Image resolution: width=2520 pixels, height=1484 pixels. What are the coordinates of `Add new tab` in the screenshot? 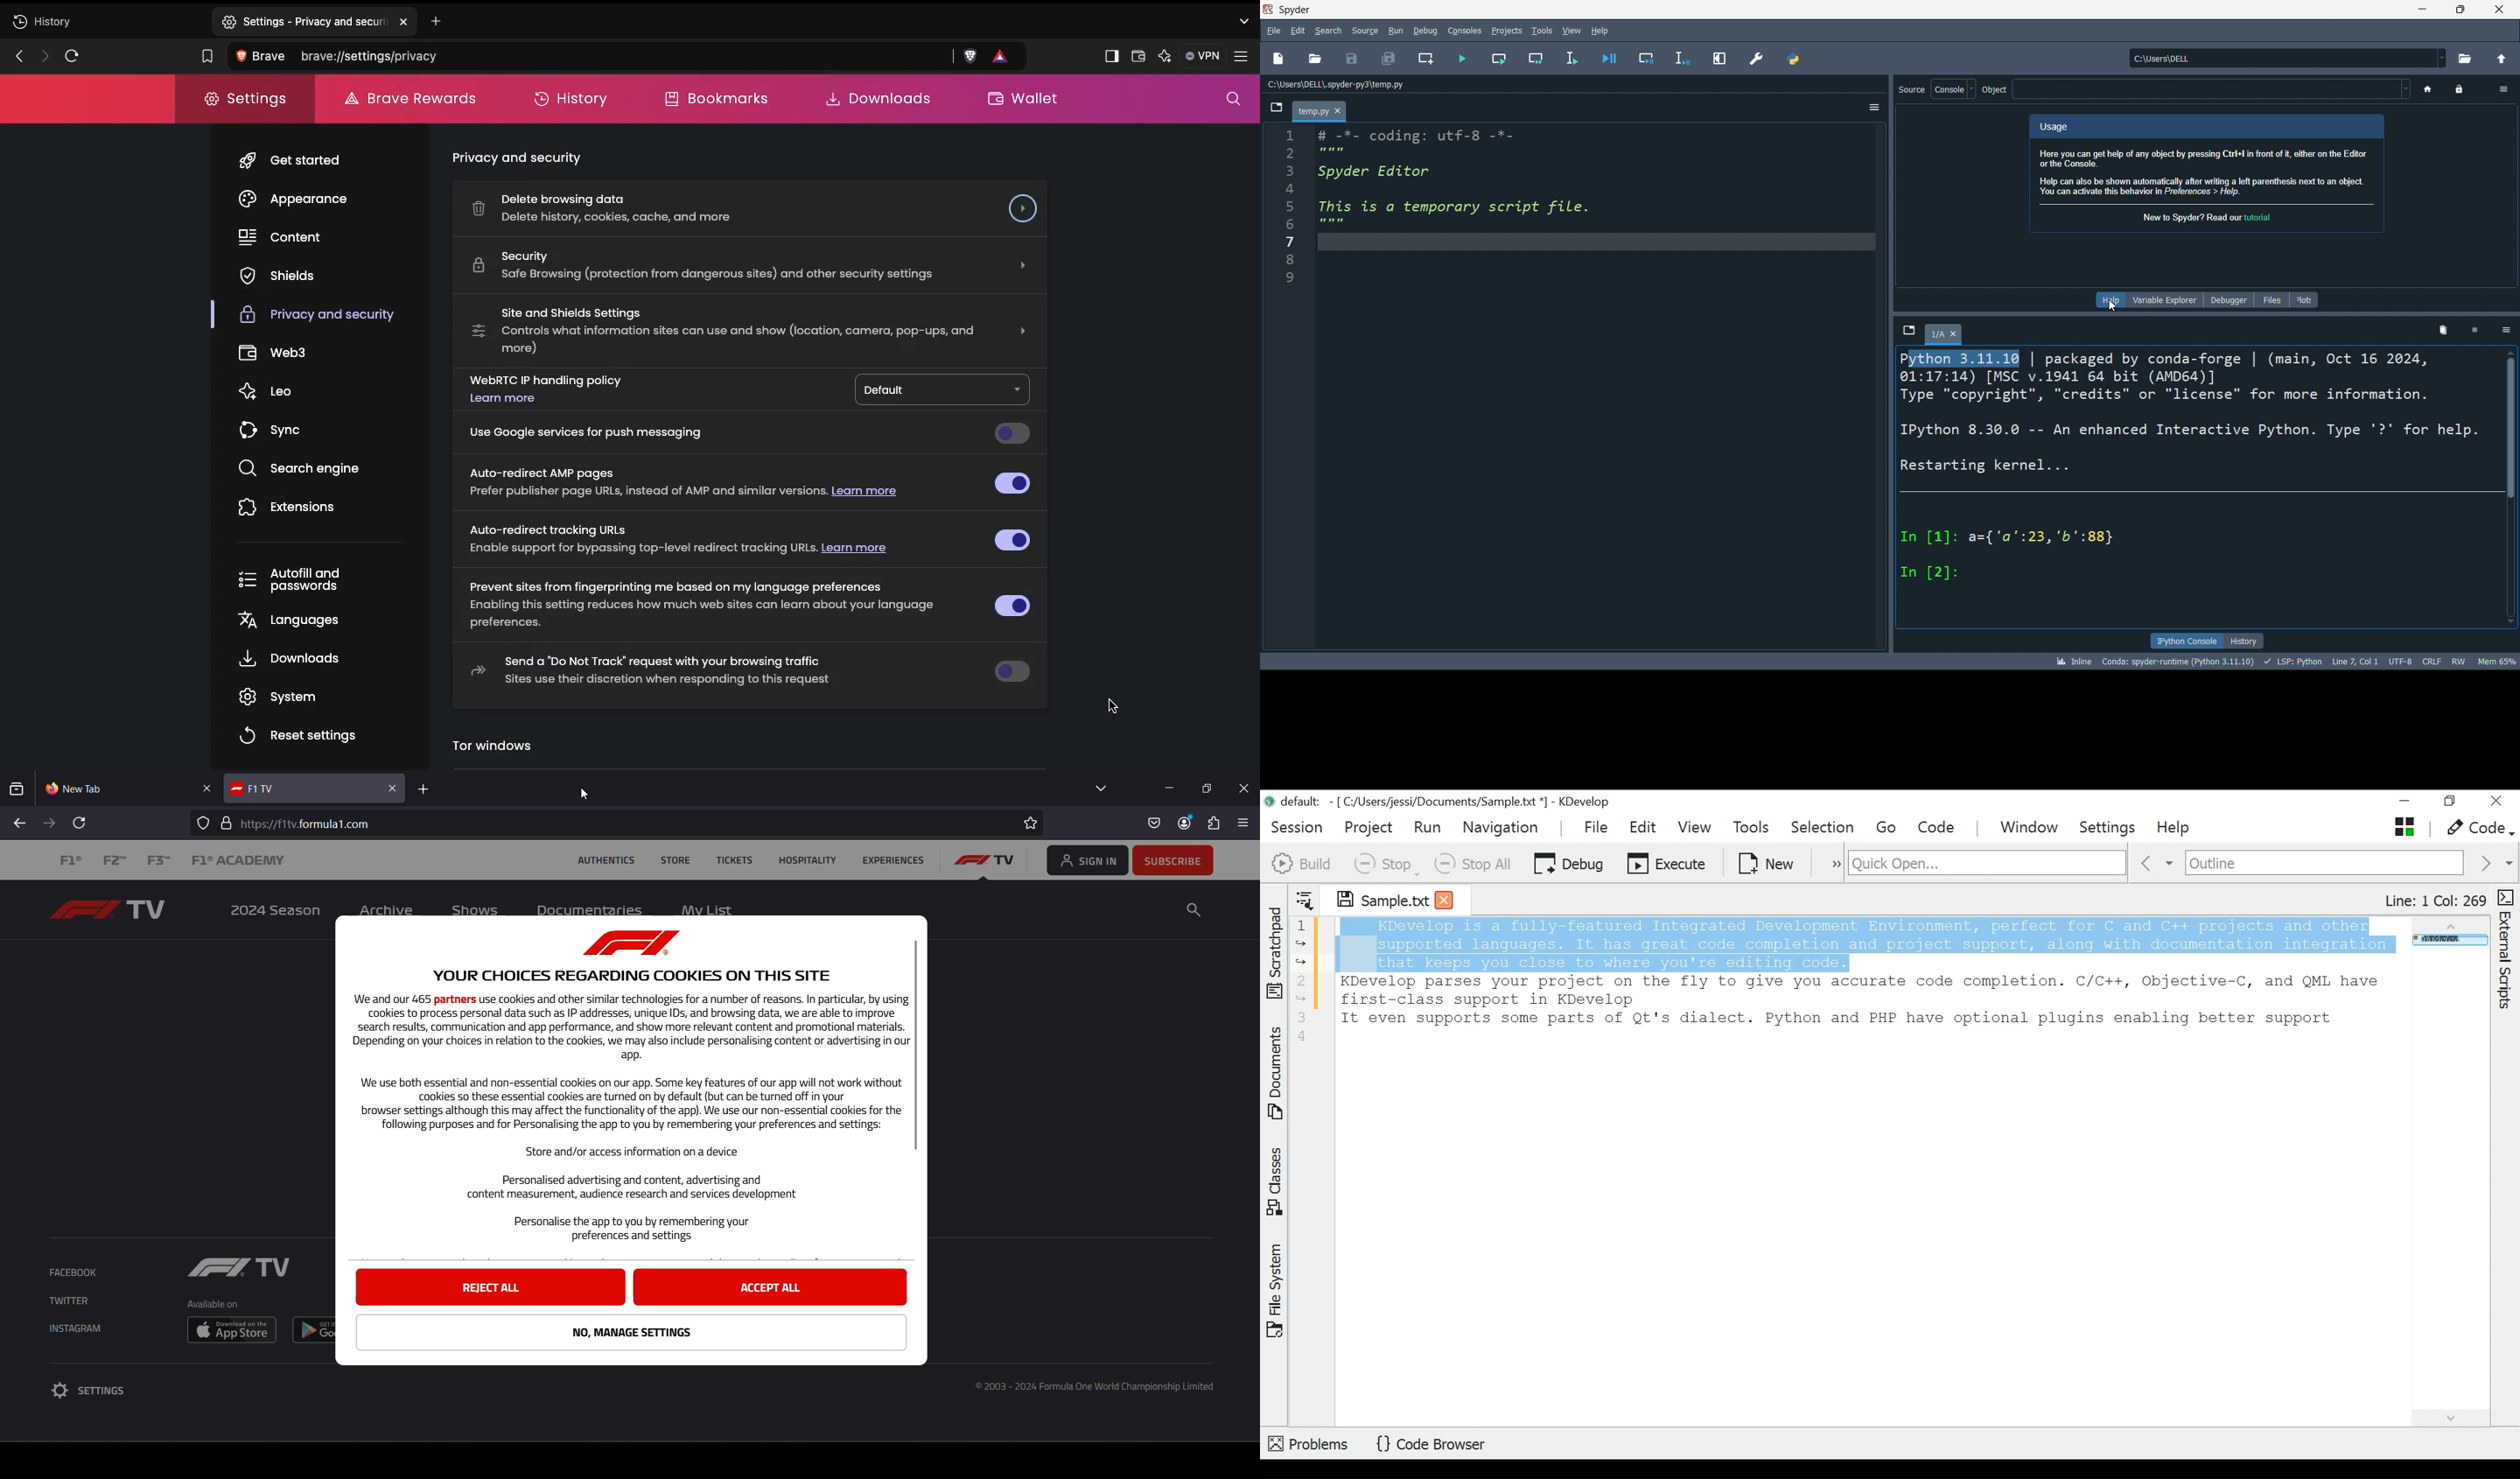 It's located at (457, 23).